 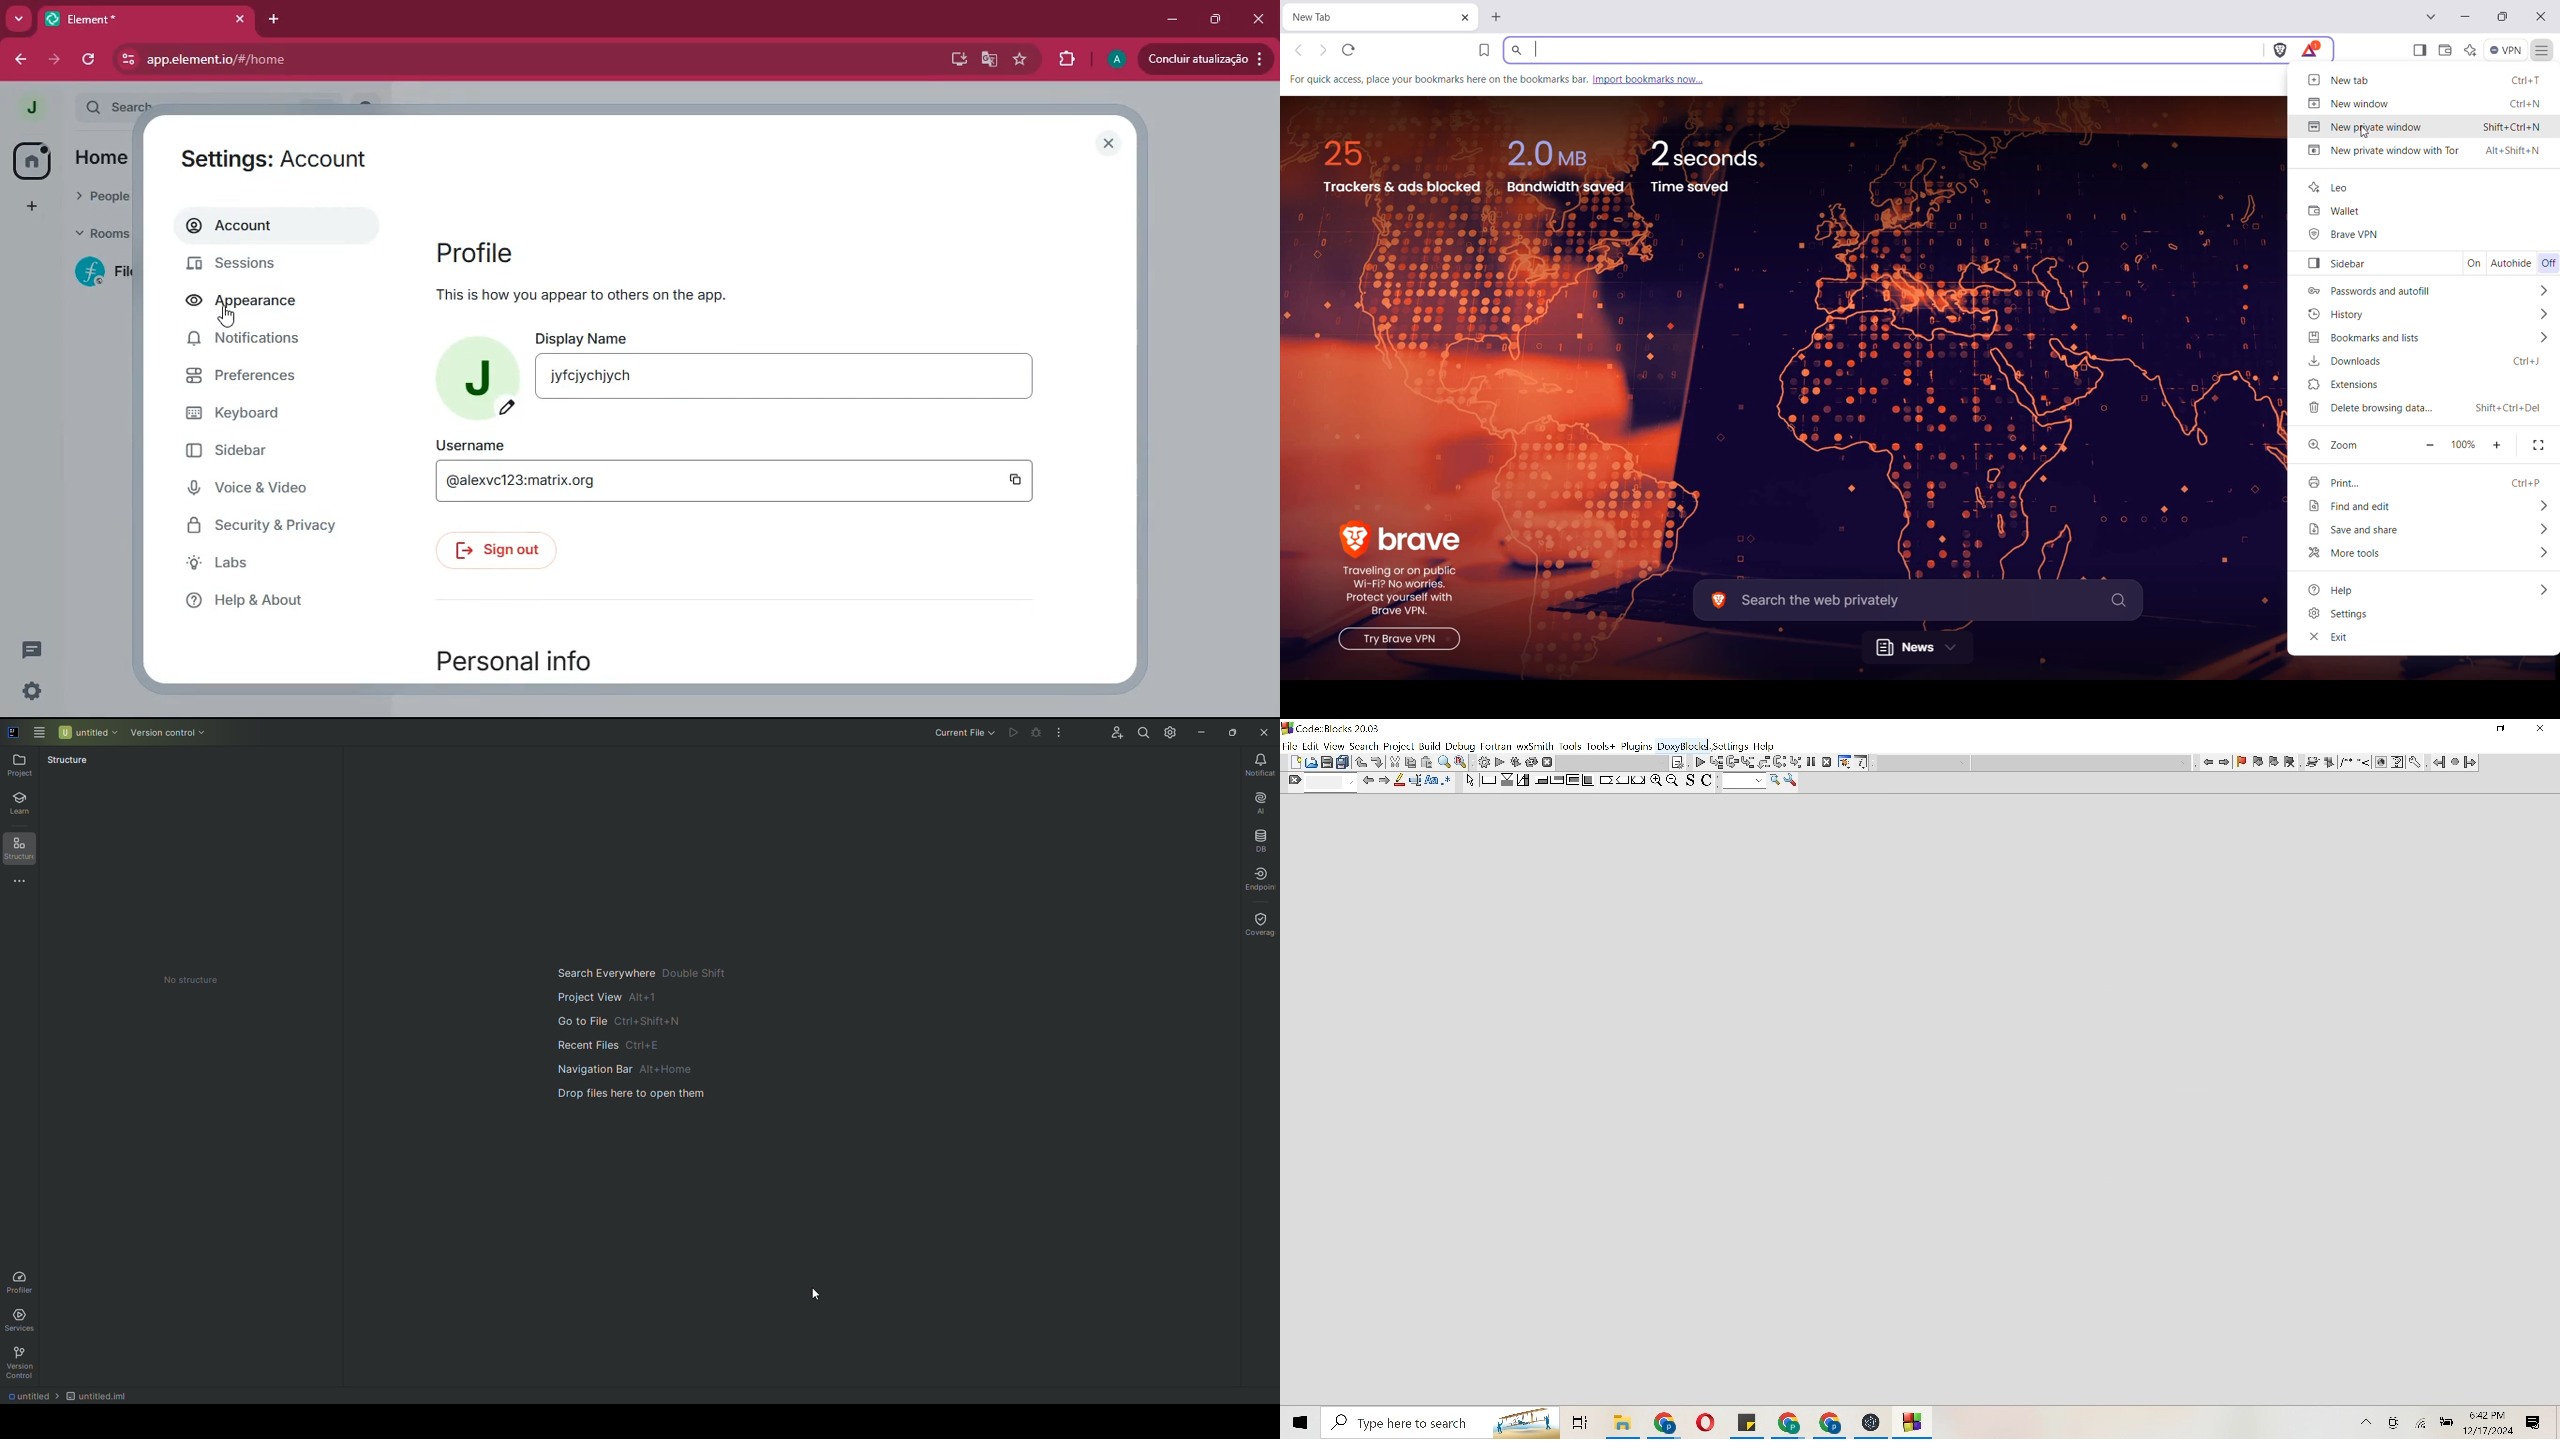 I want to click on Leo, so click(x=2330, y=185).